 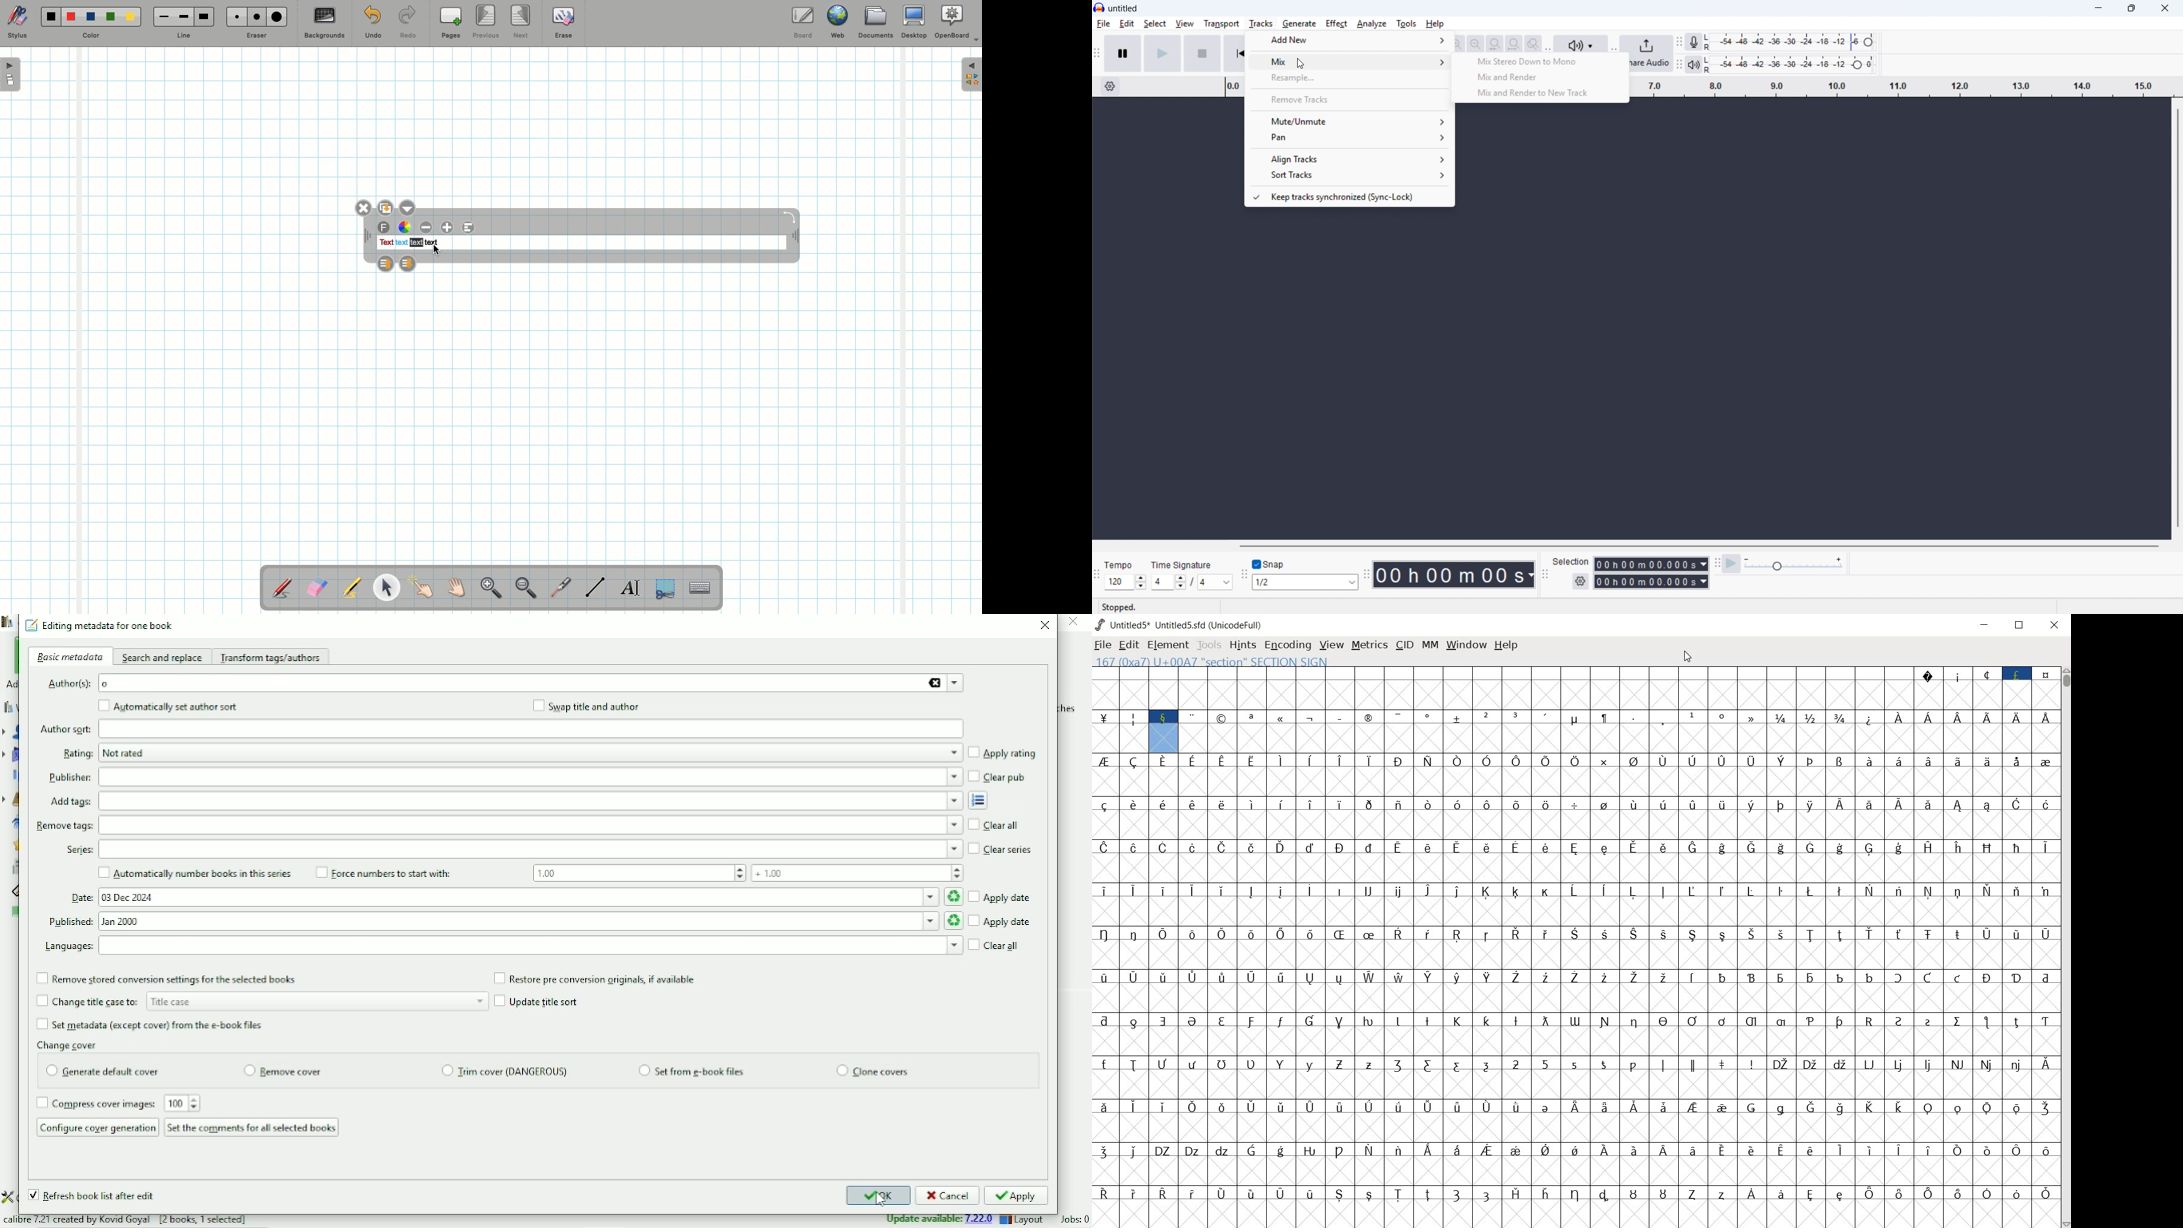 What do you see at coordinates (527, 753) in the screenshot?
I see `Rating options` at bounding box center [527, 753].